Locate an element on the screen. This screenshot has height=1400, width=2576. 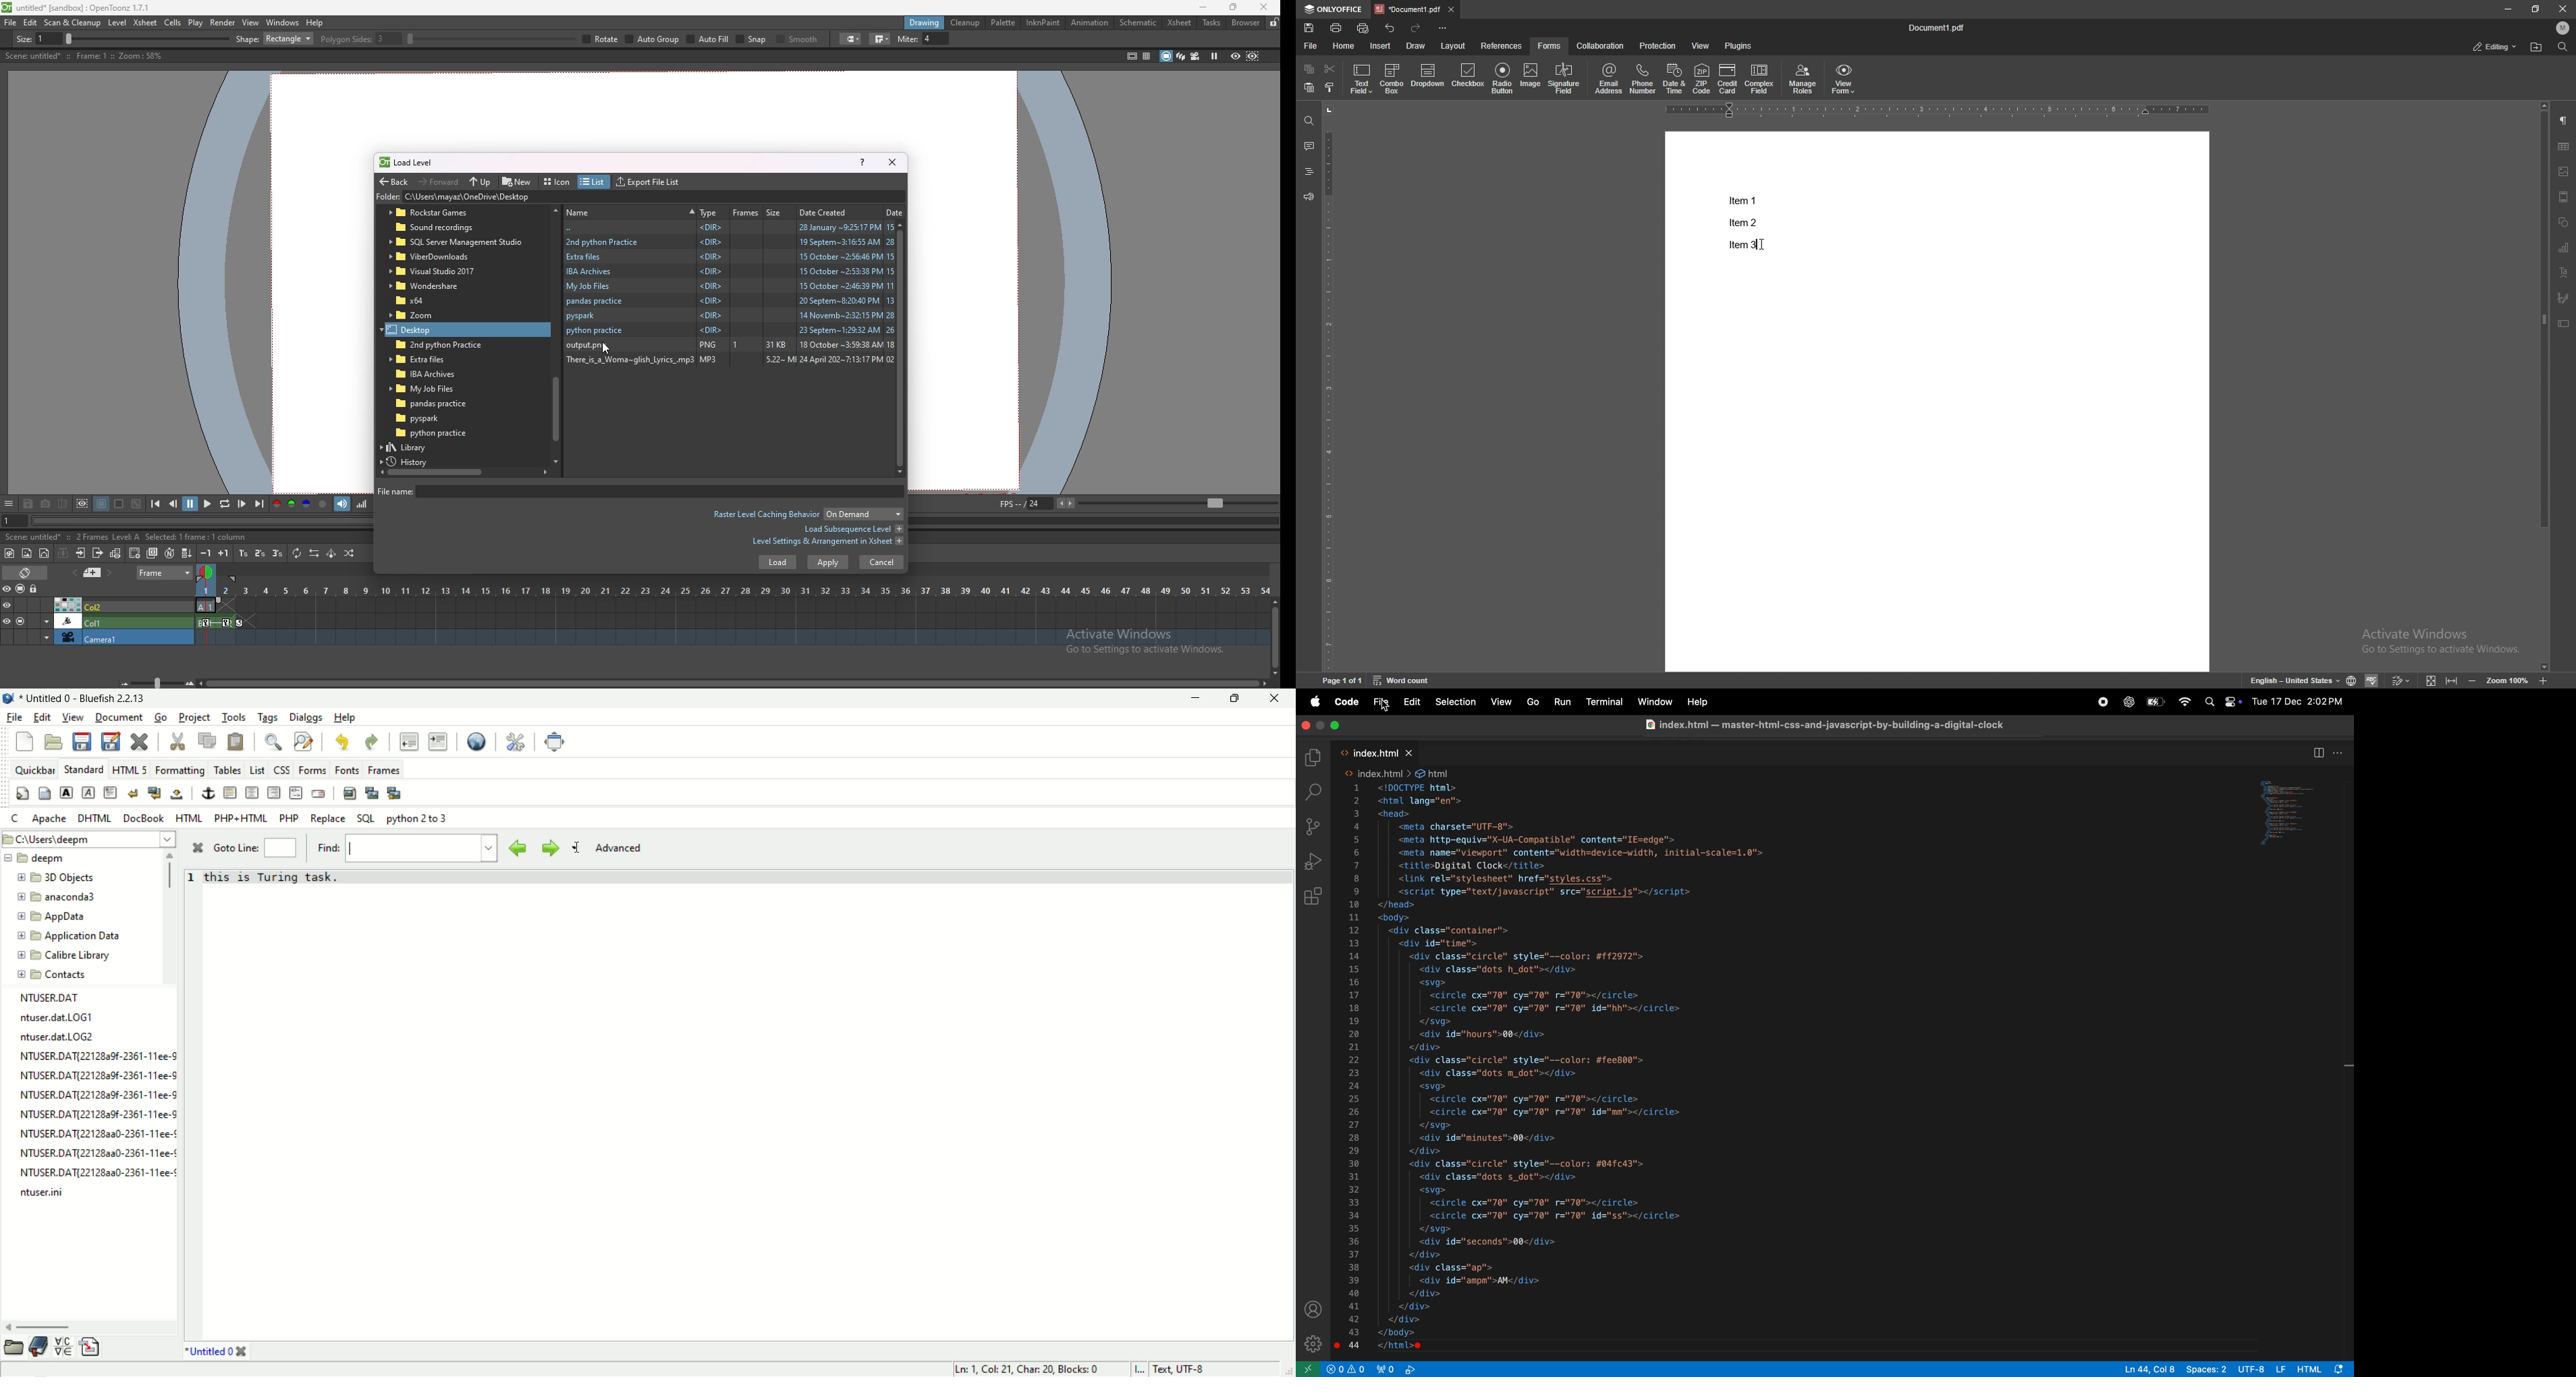
image is located at coordinates (2565, 171).